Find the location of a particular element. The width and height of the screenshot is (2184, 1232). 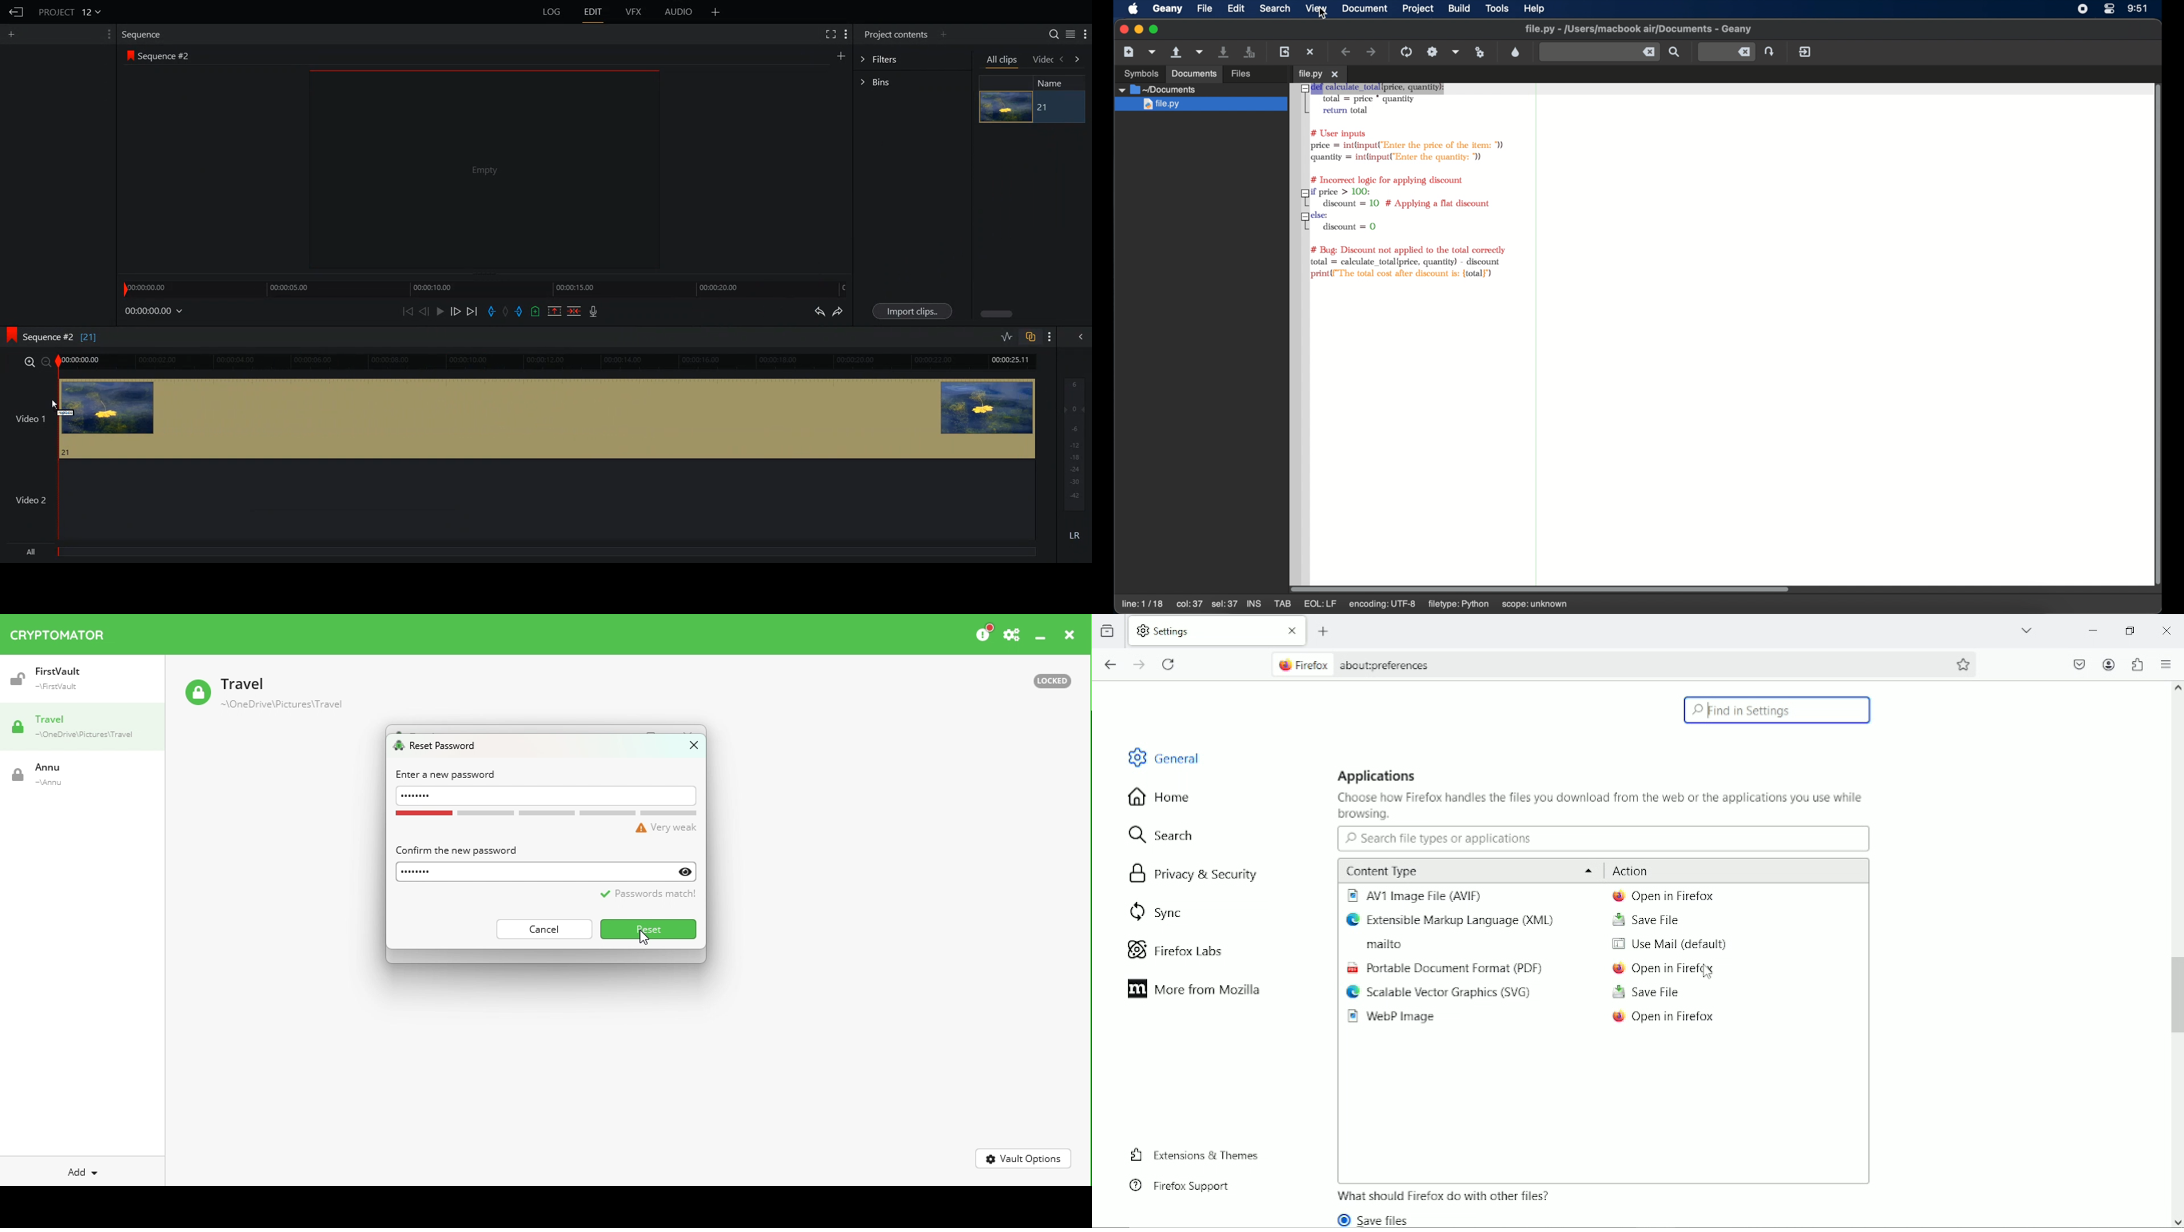

Toggle Audio level editing is located at coordinates (1006, 338).